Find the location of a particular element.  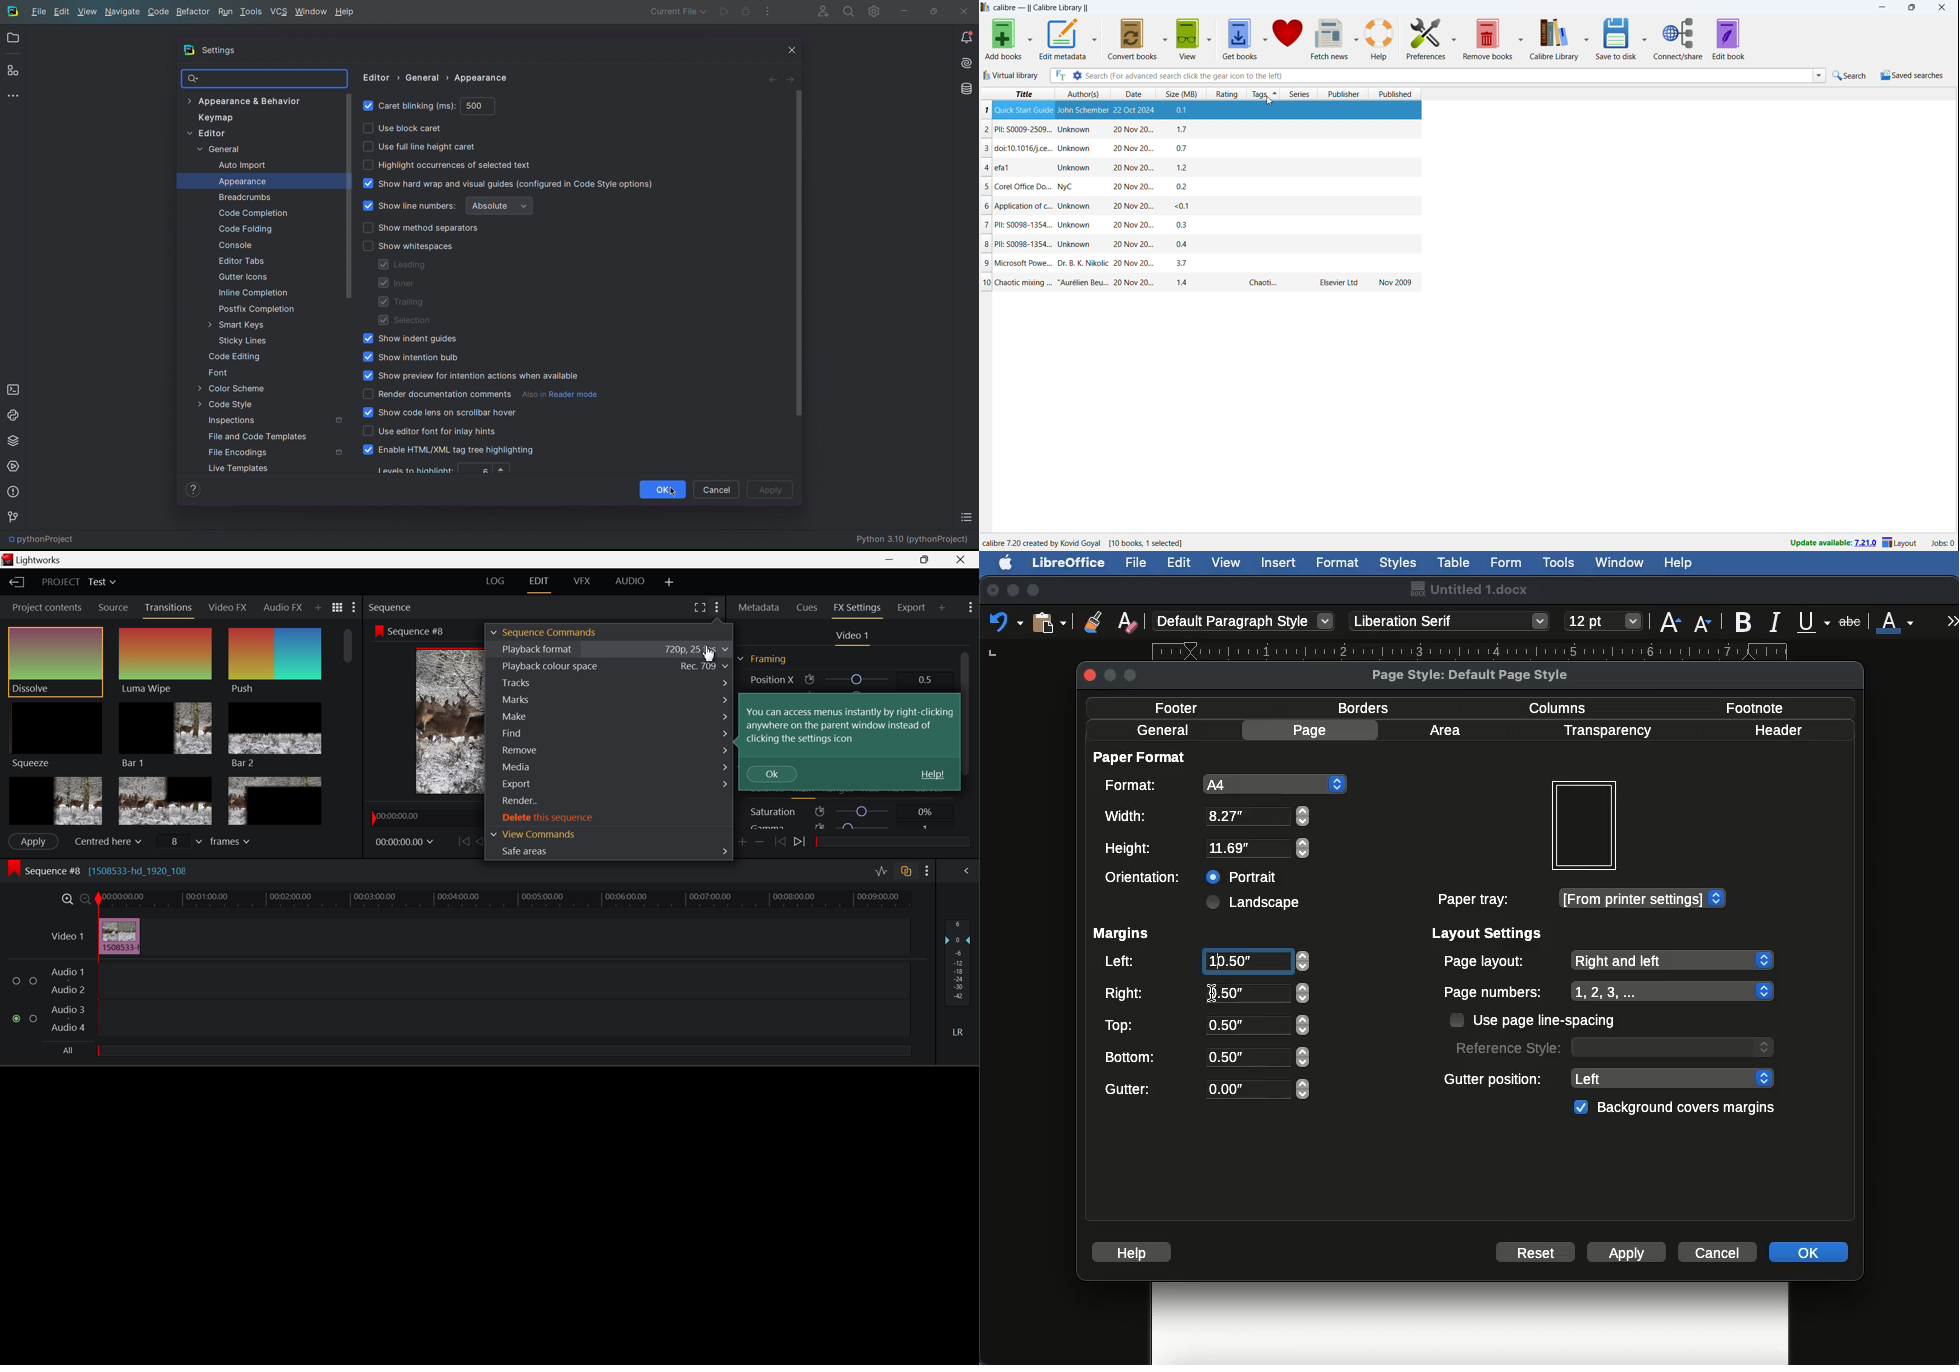

All is located at coordinates (70, 1048).